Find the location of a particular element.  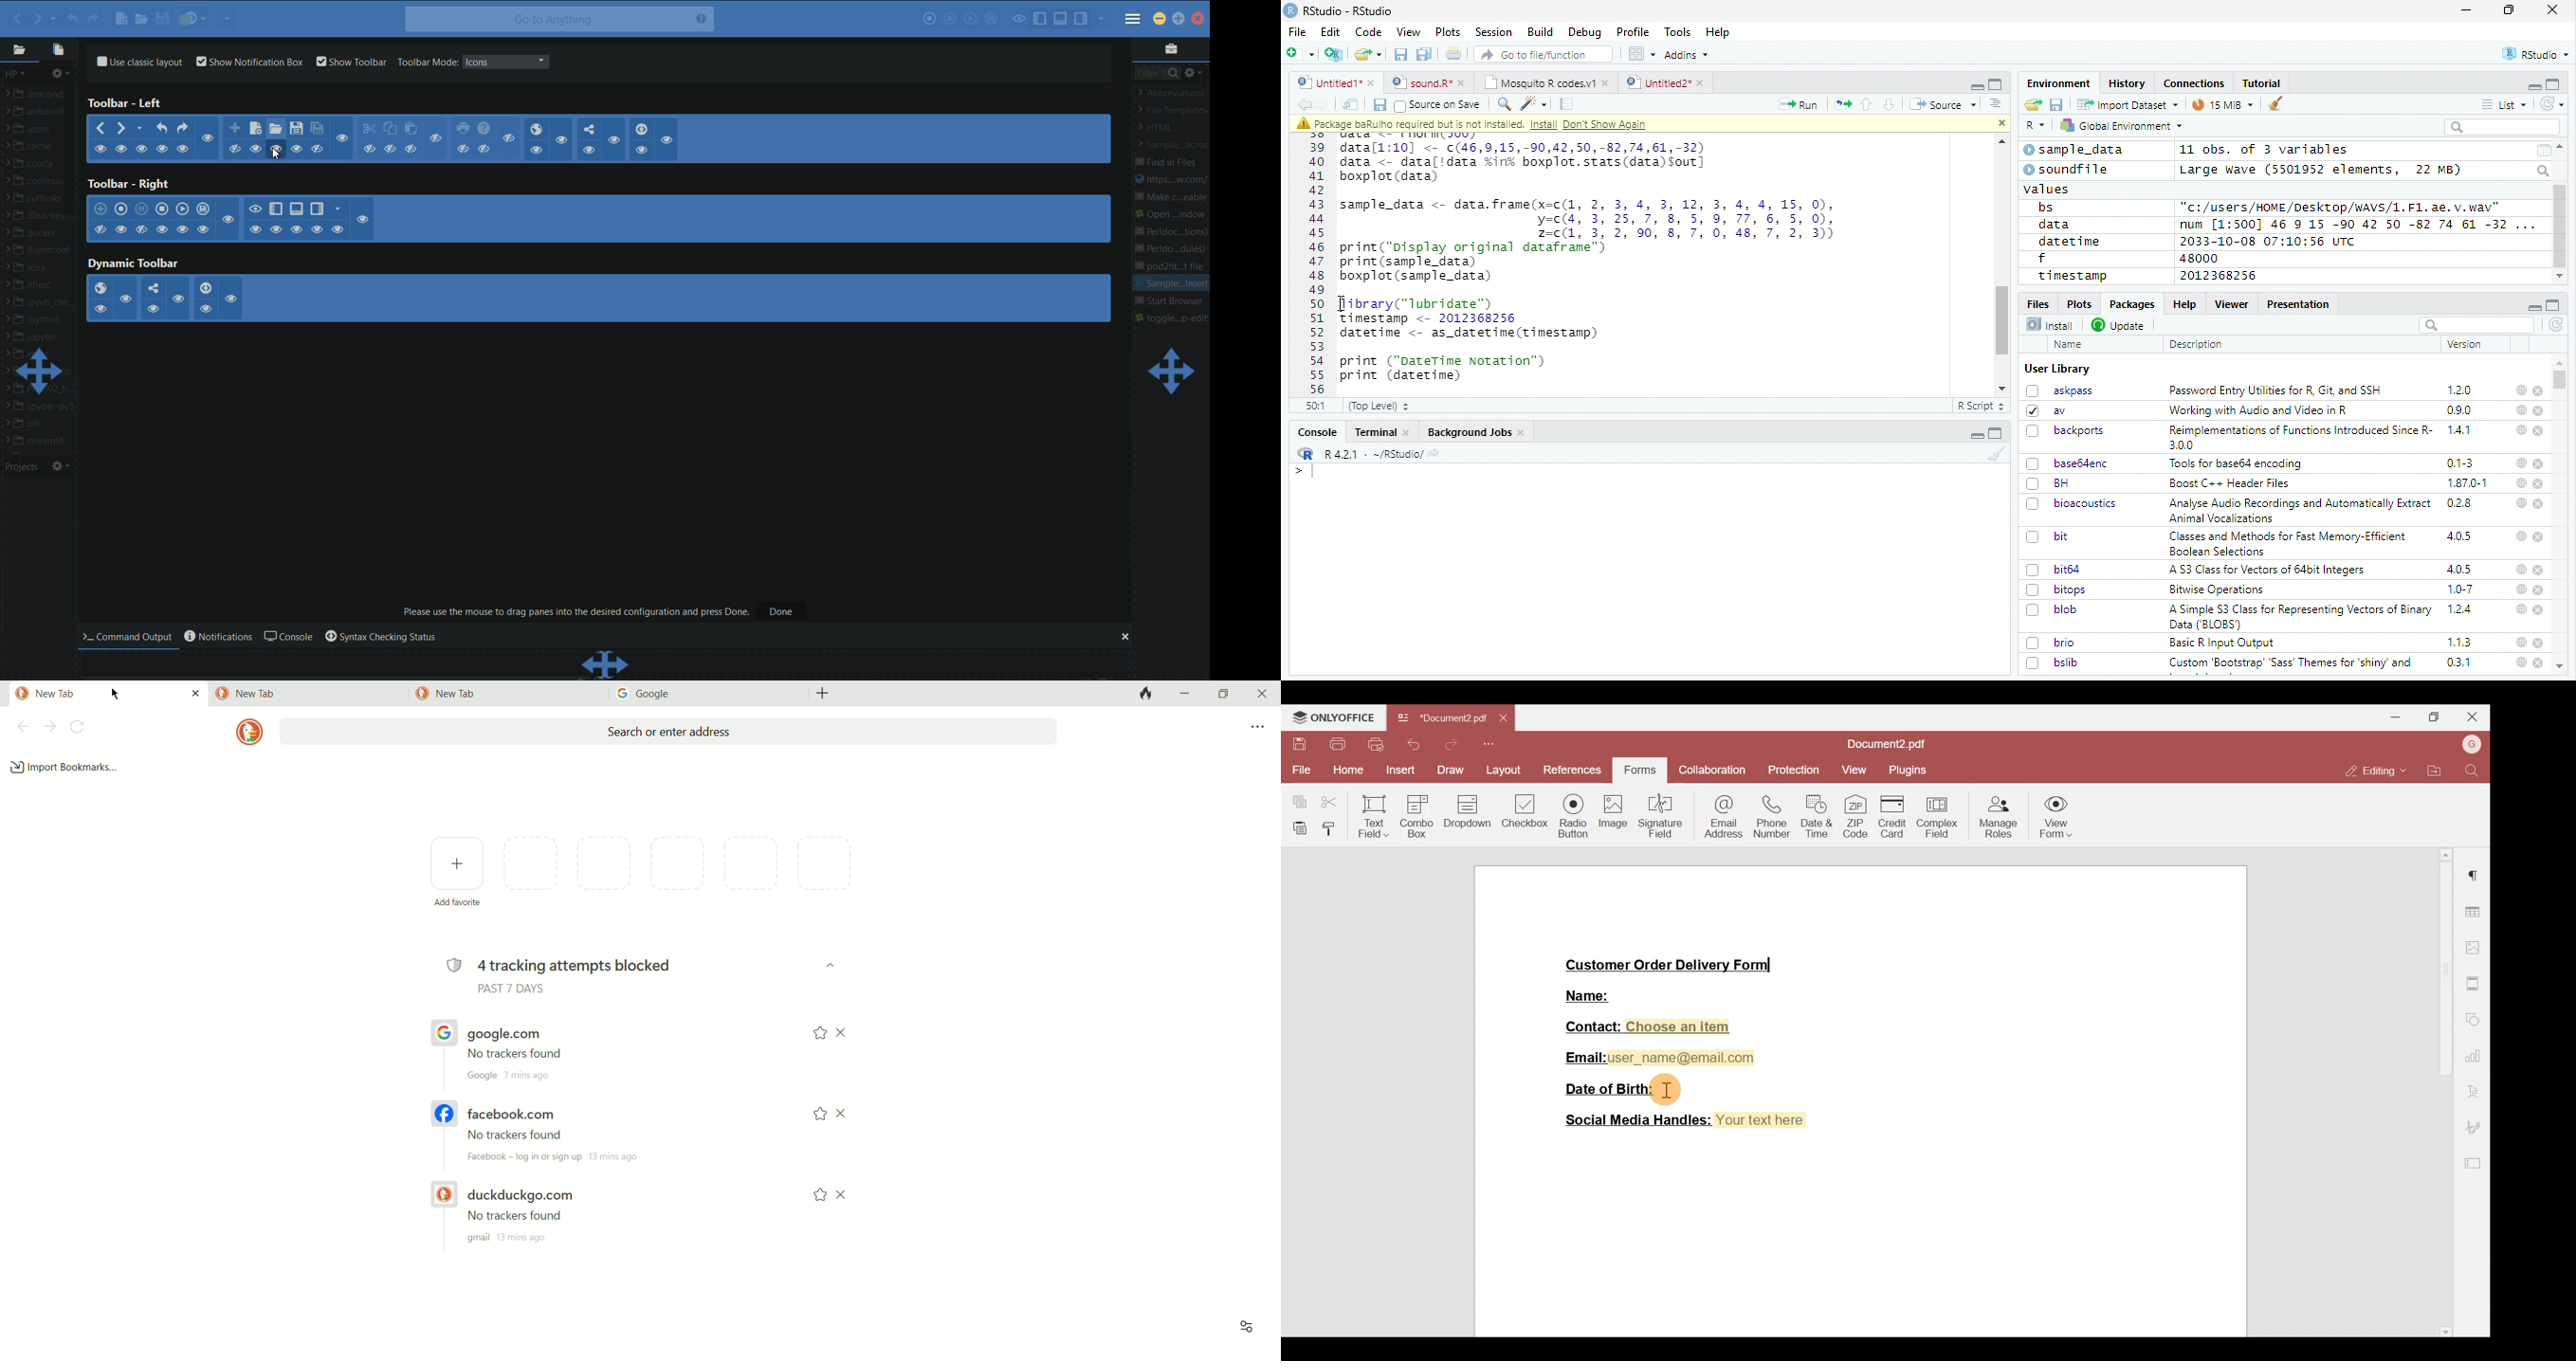

Projects is located at coordinates (25, 468).